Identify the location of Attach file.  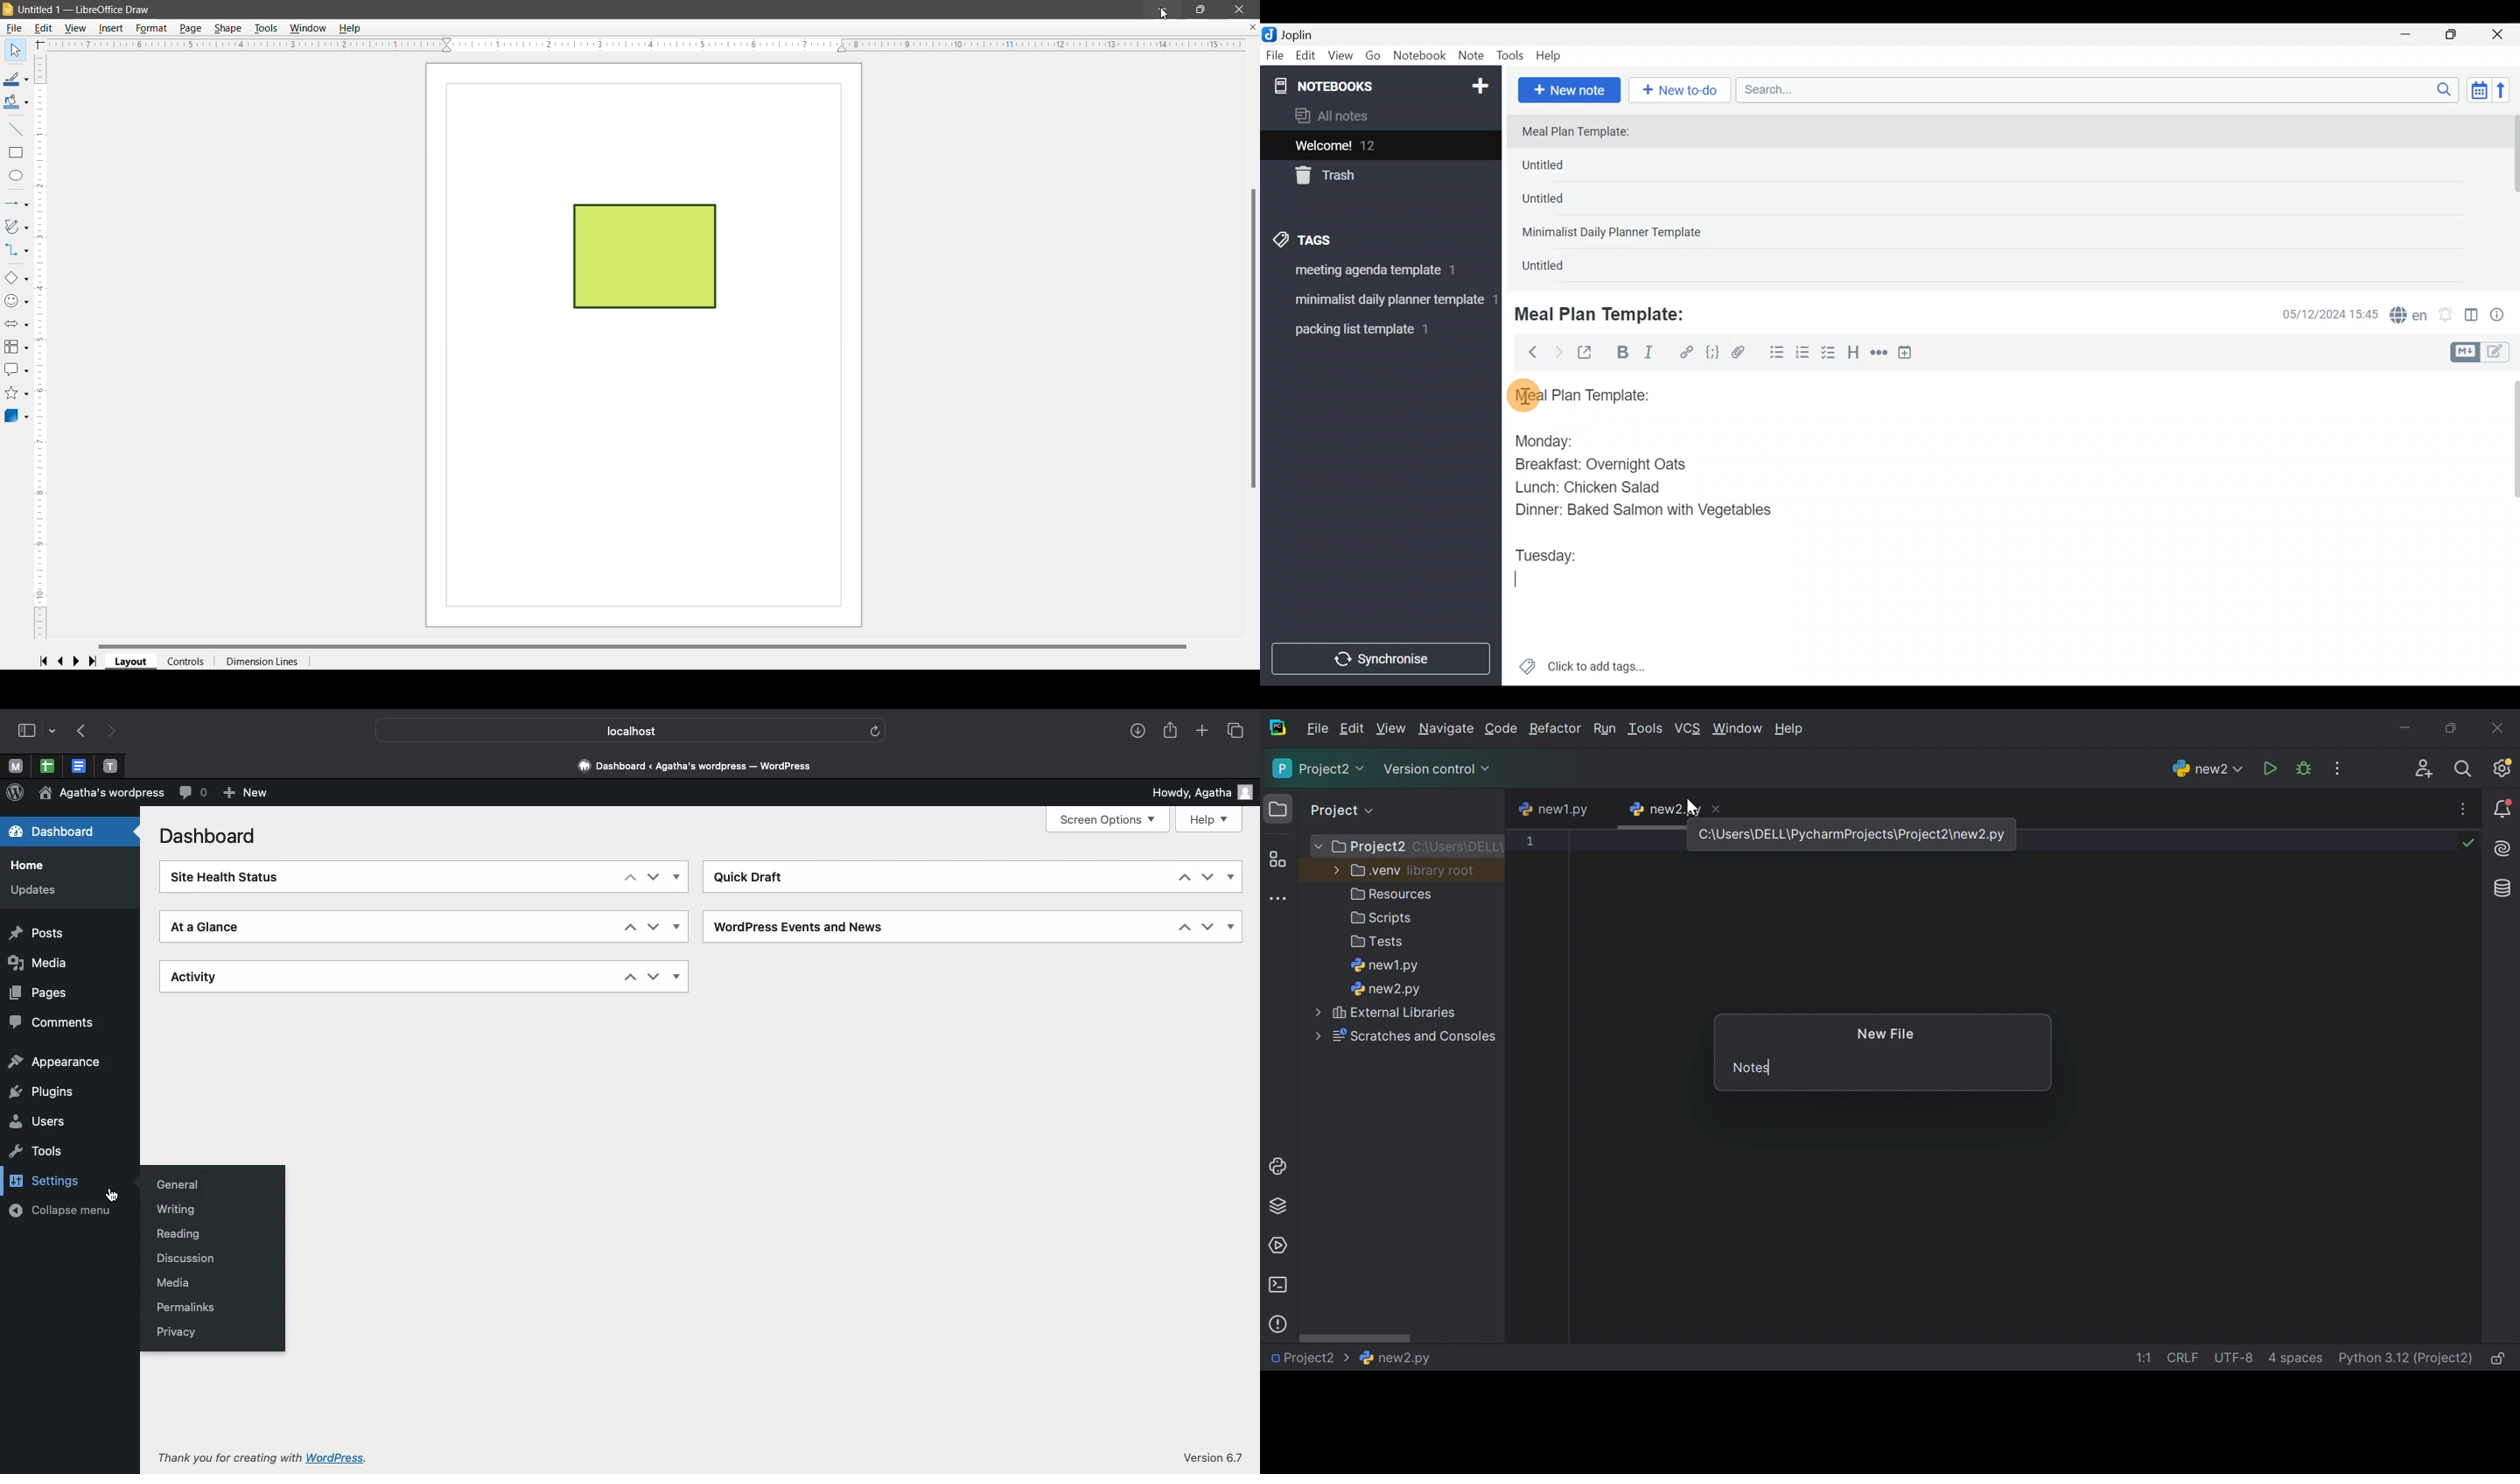
(1742, 354).